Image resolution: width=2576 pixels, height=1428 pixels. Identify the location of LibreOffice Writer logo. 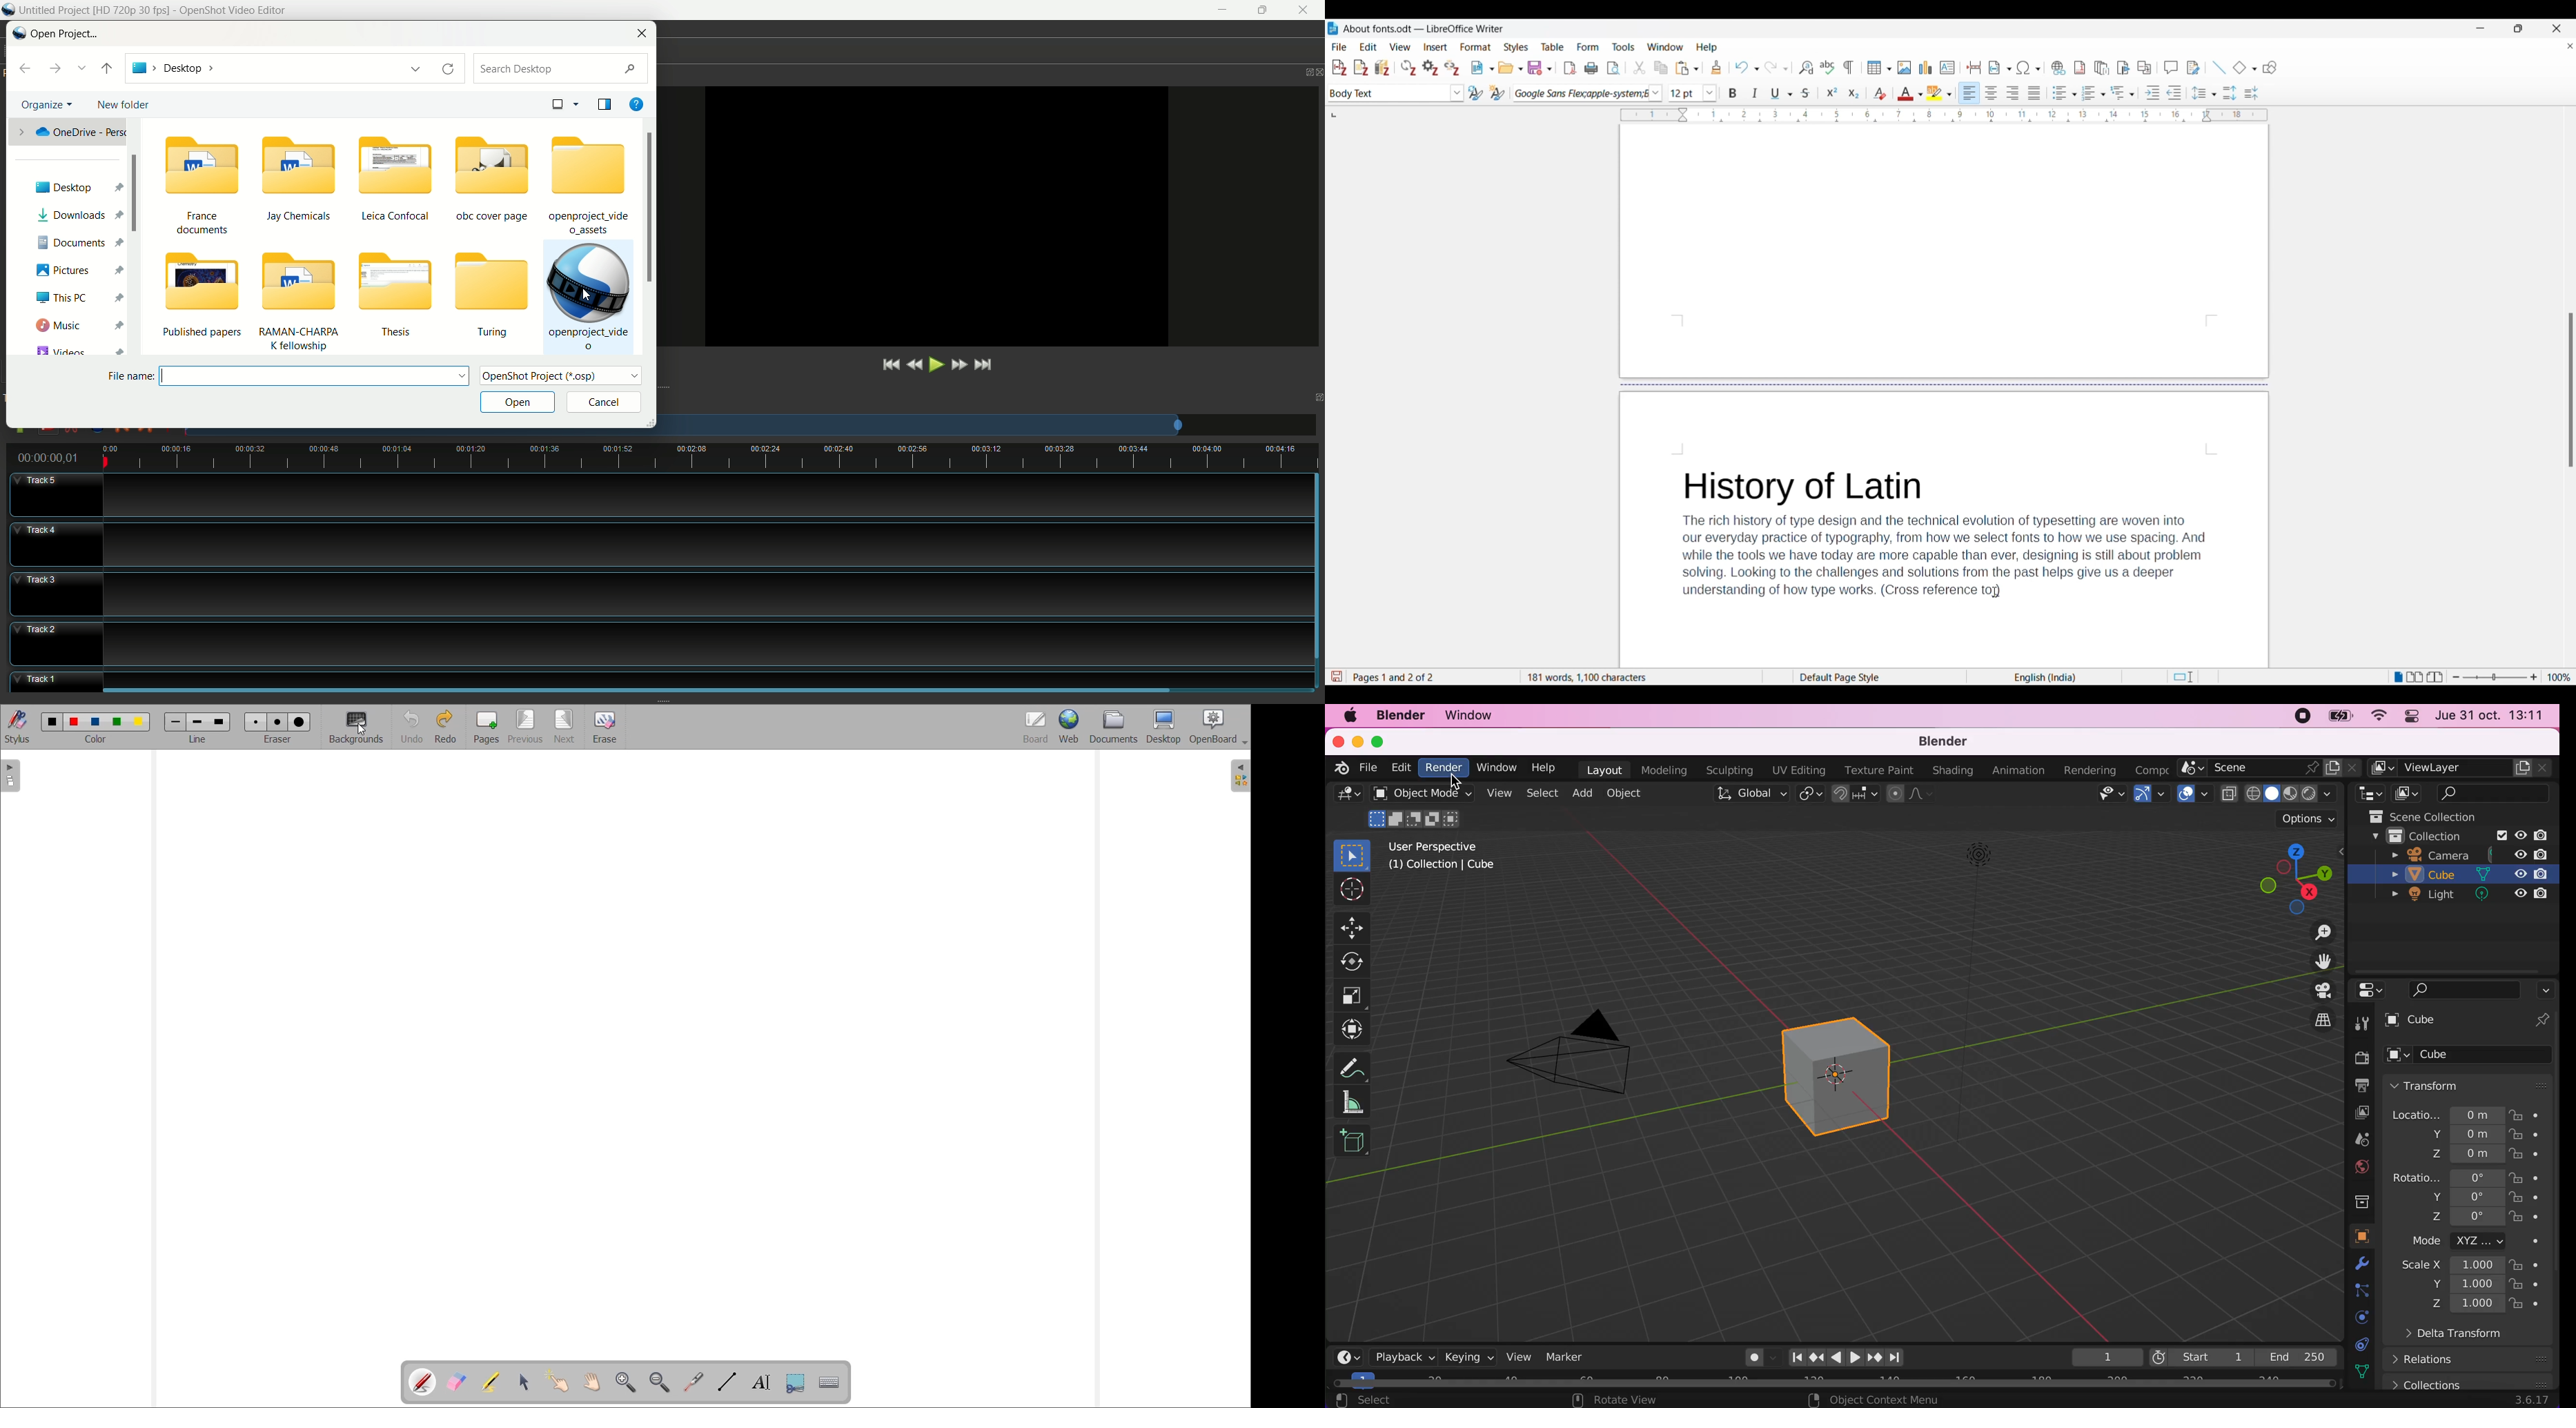
(1333, 28).